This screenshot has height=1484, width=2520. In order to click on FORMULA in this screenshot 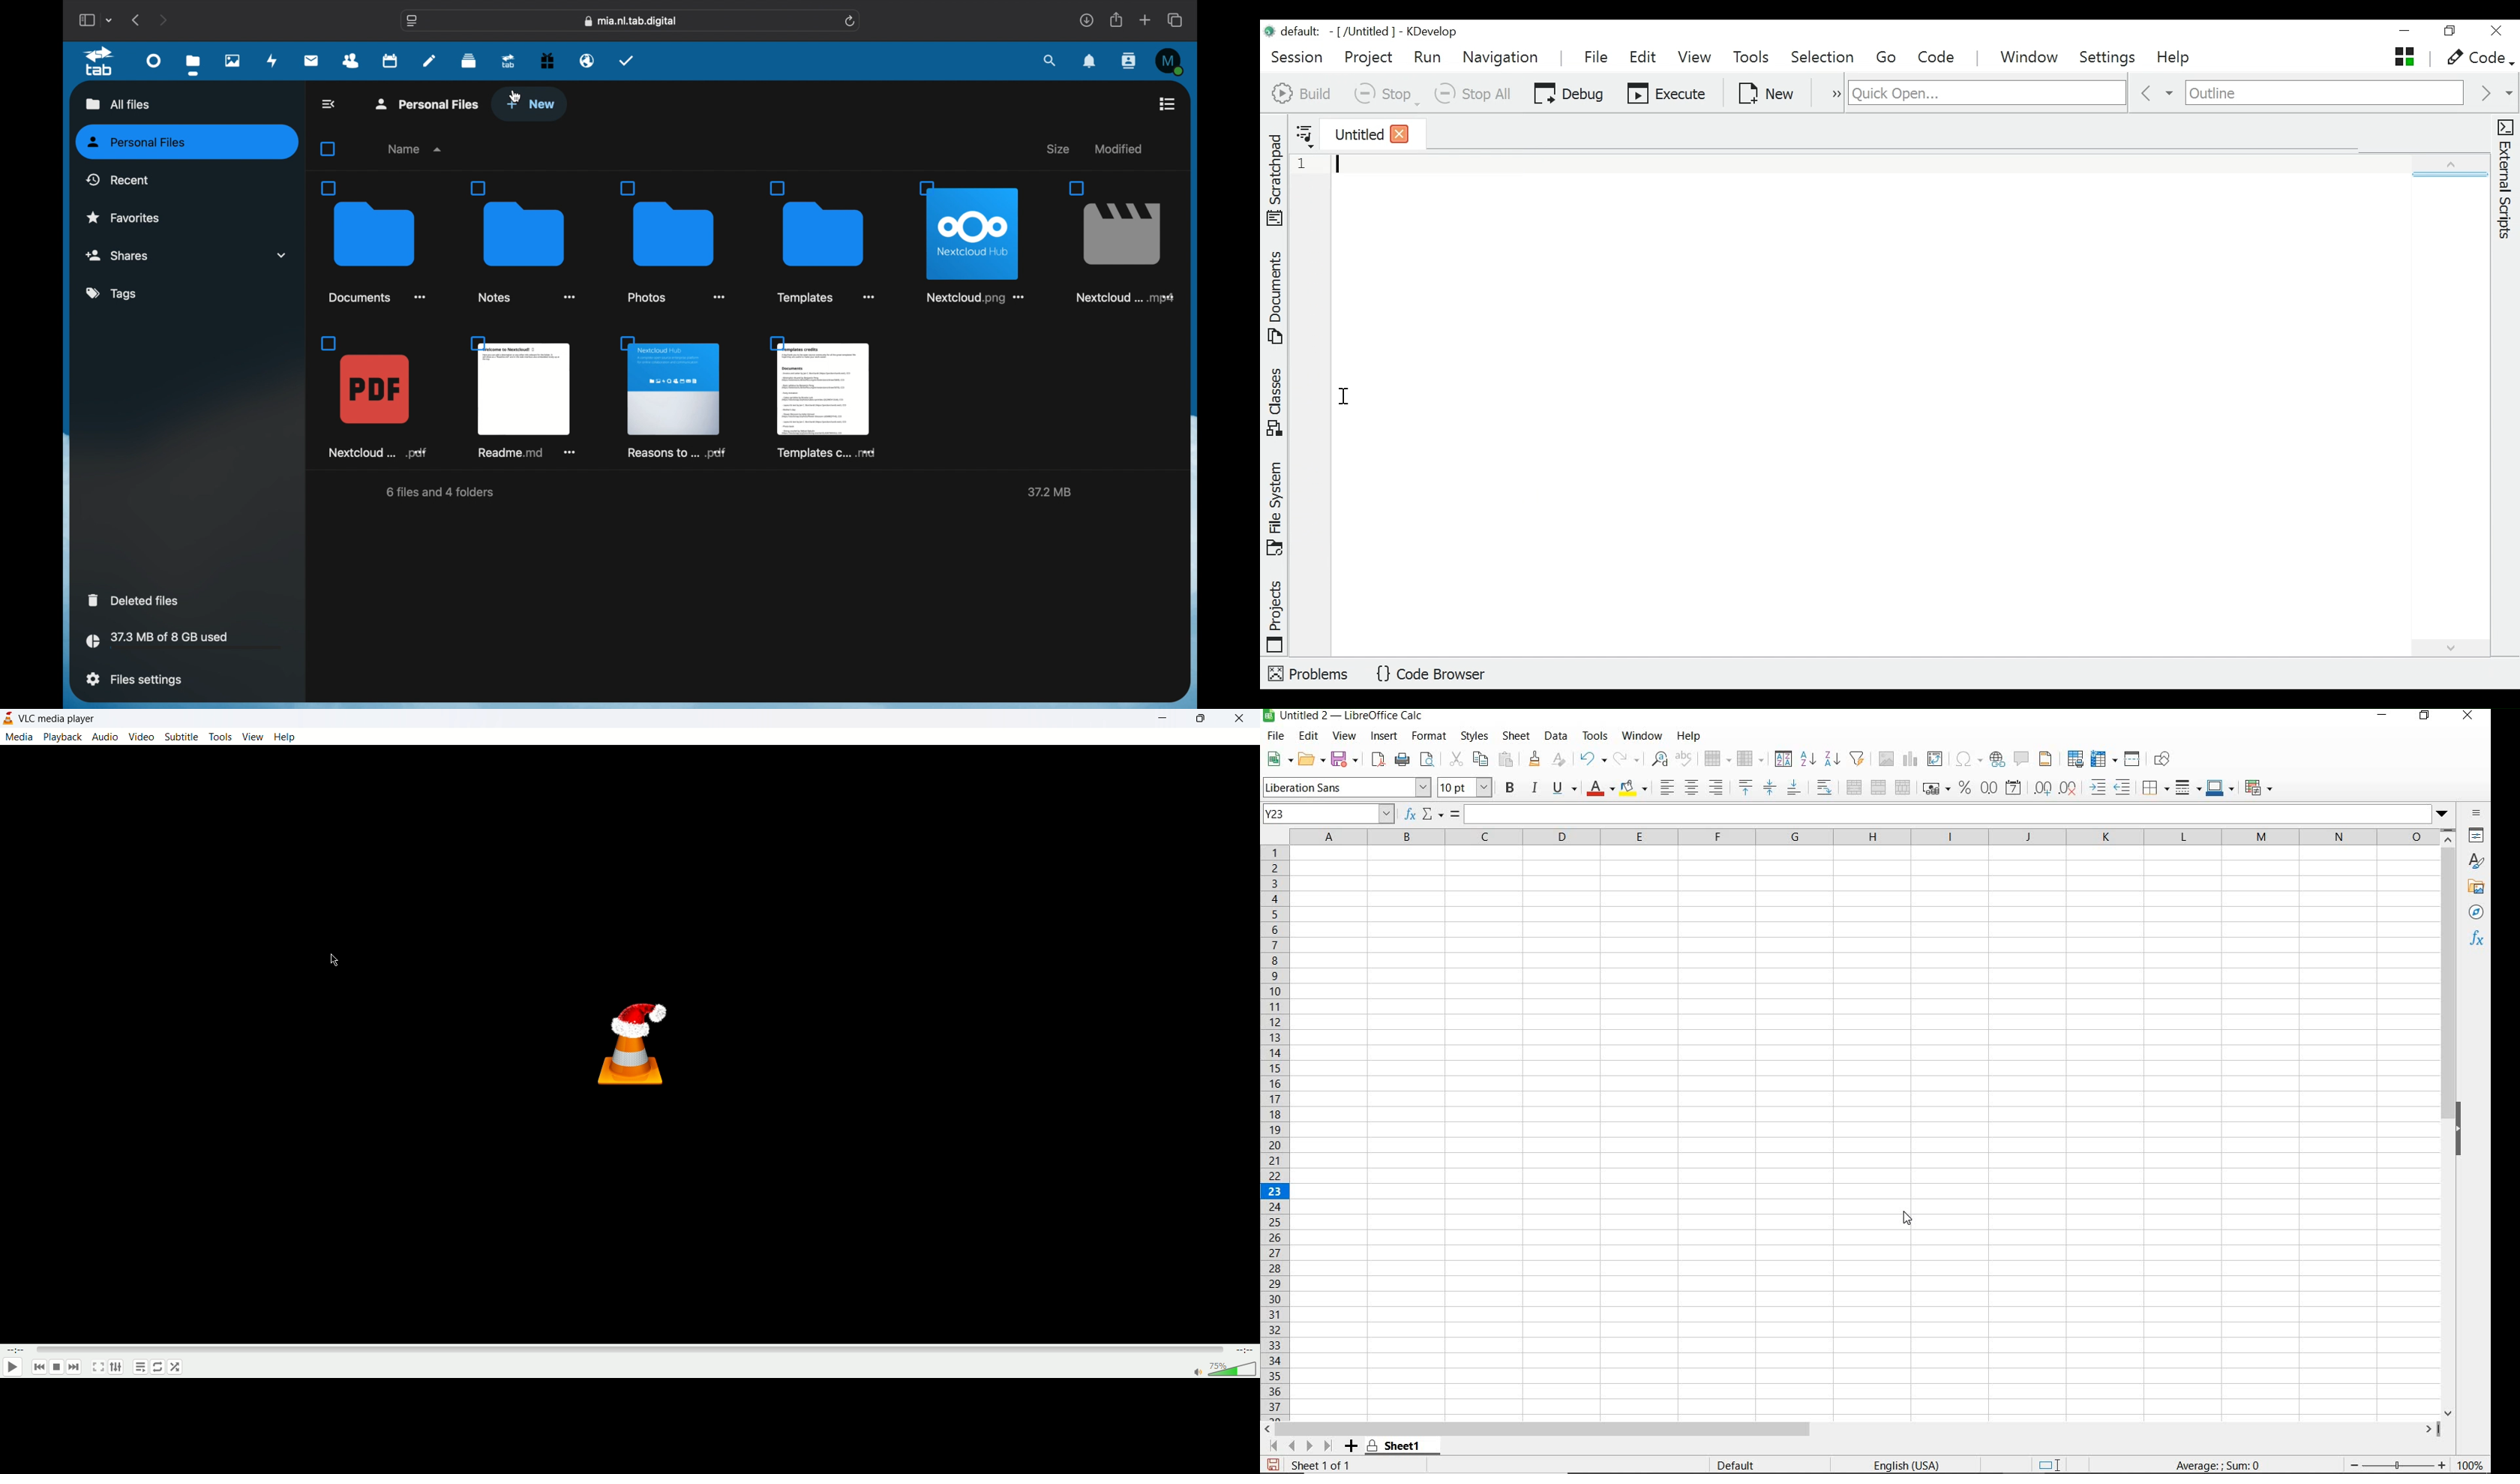, I will do `click(1456, 814)`.